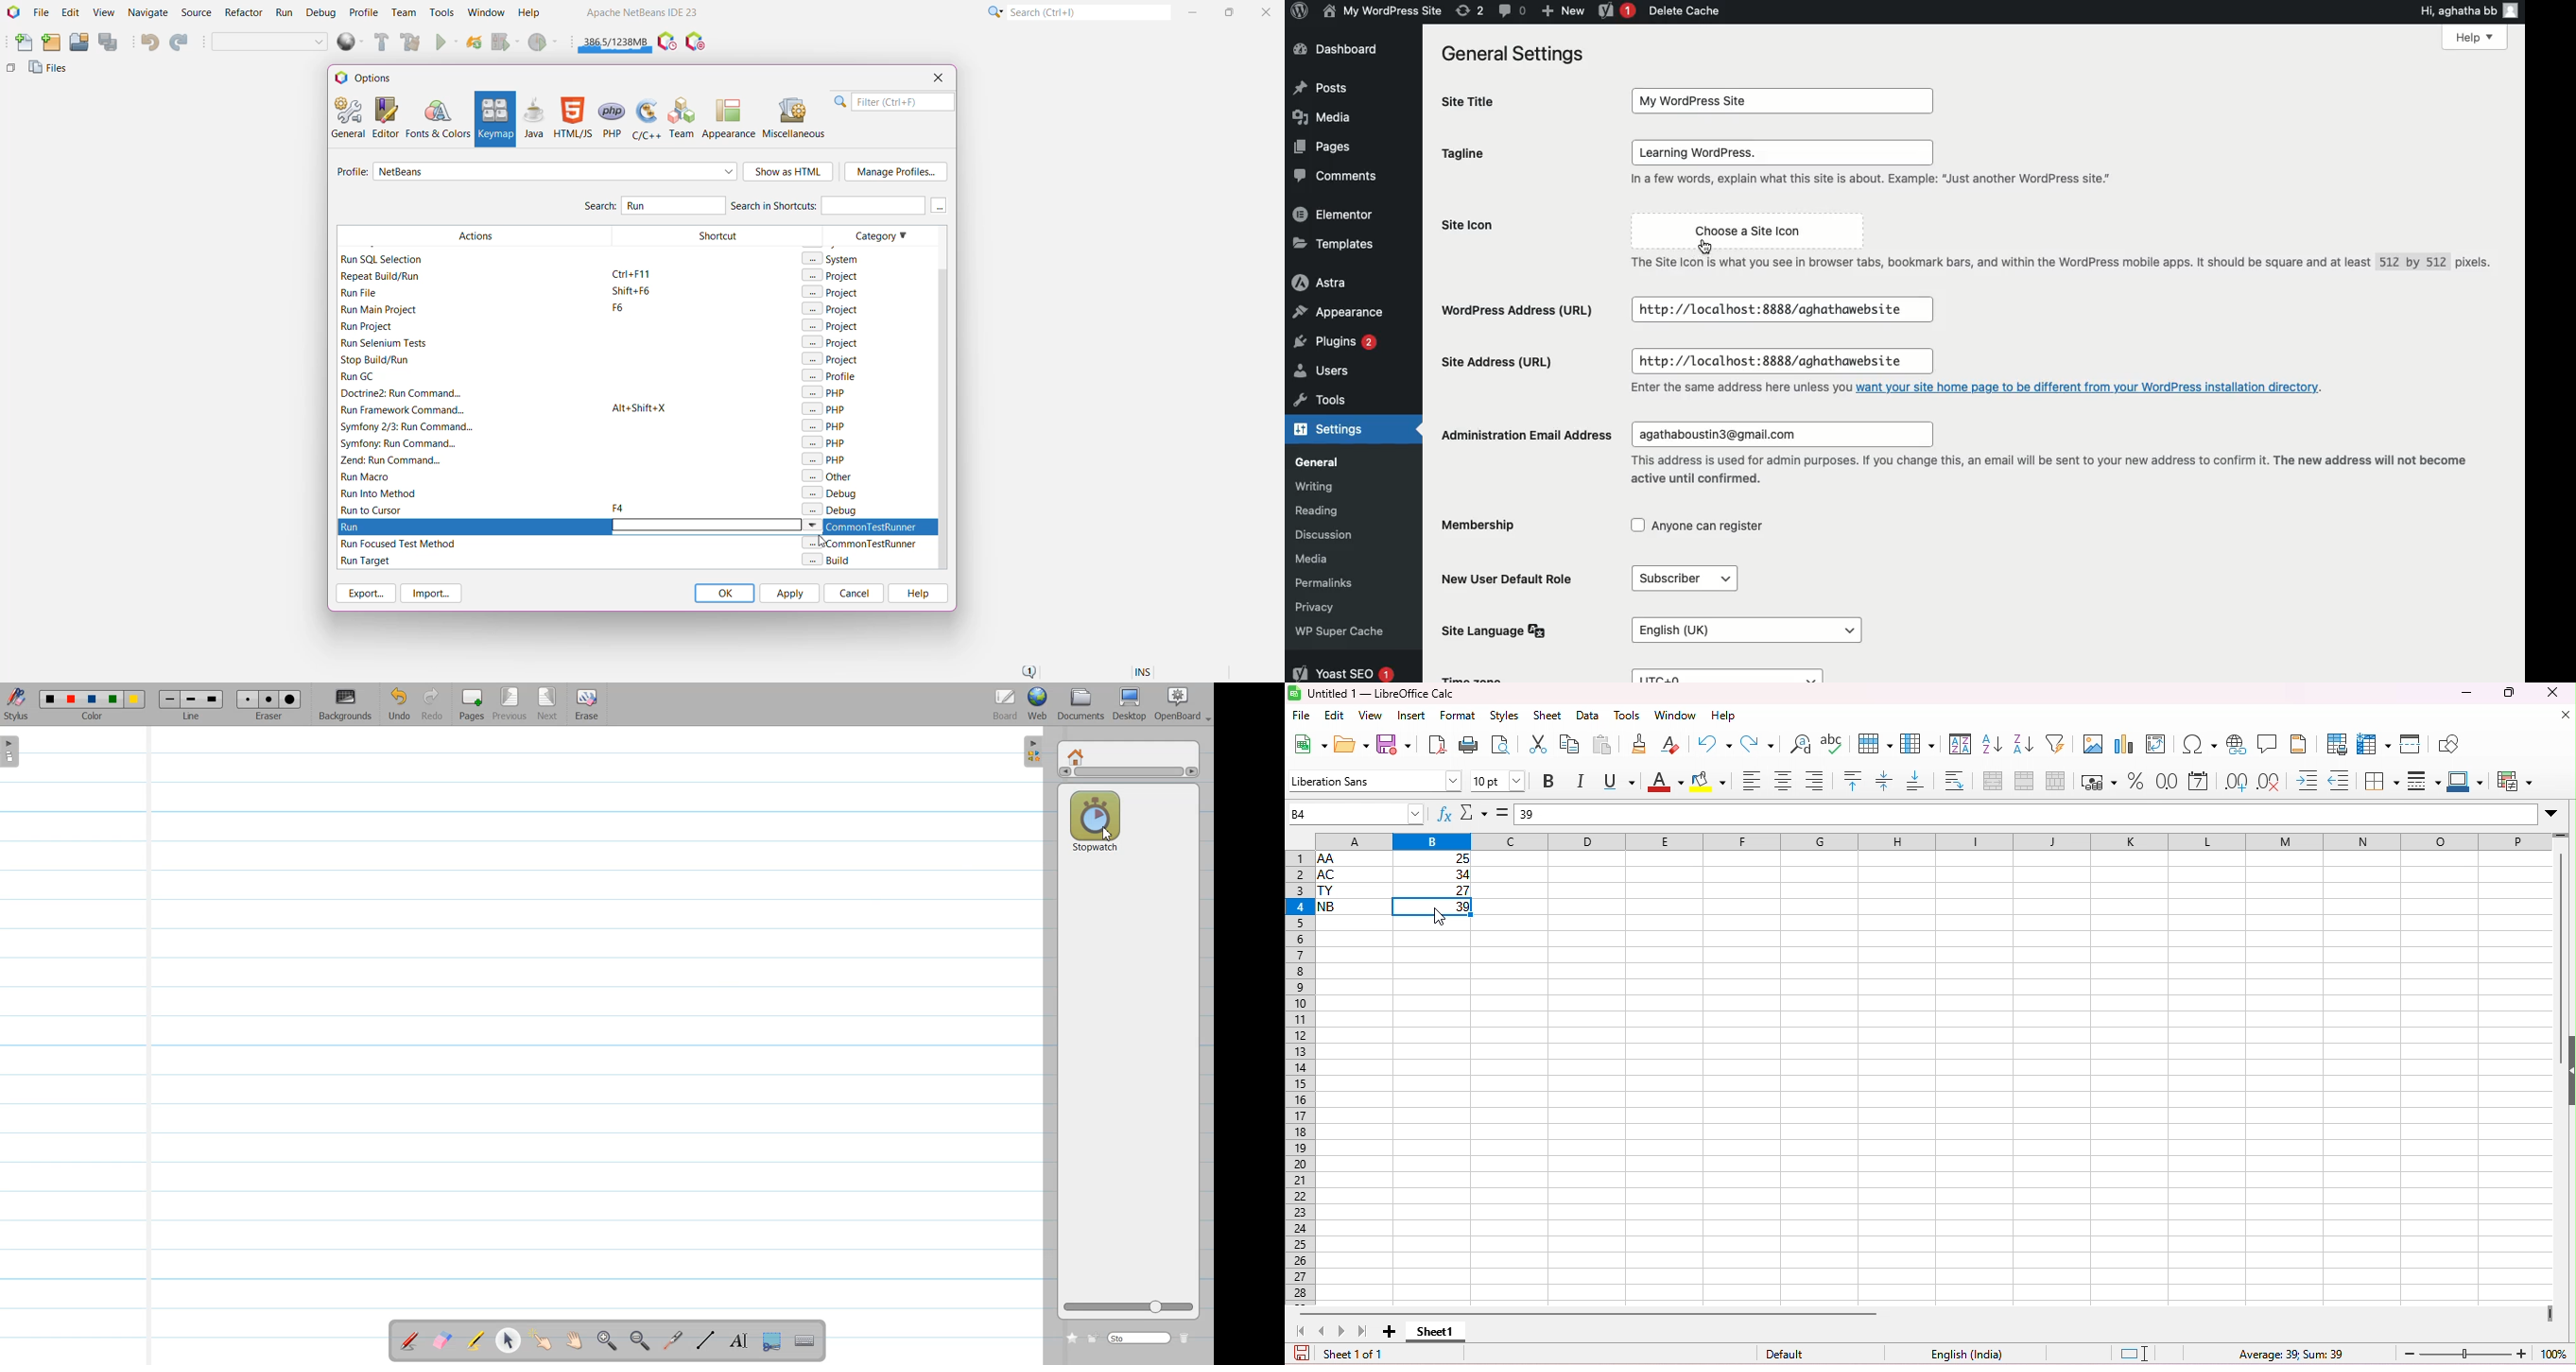  What do you see at coordinates (1335, 399) in the screenshot?
I see `Tools` at bounding box center [1335, 399].